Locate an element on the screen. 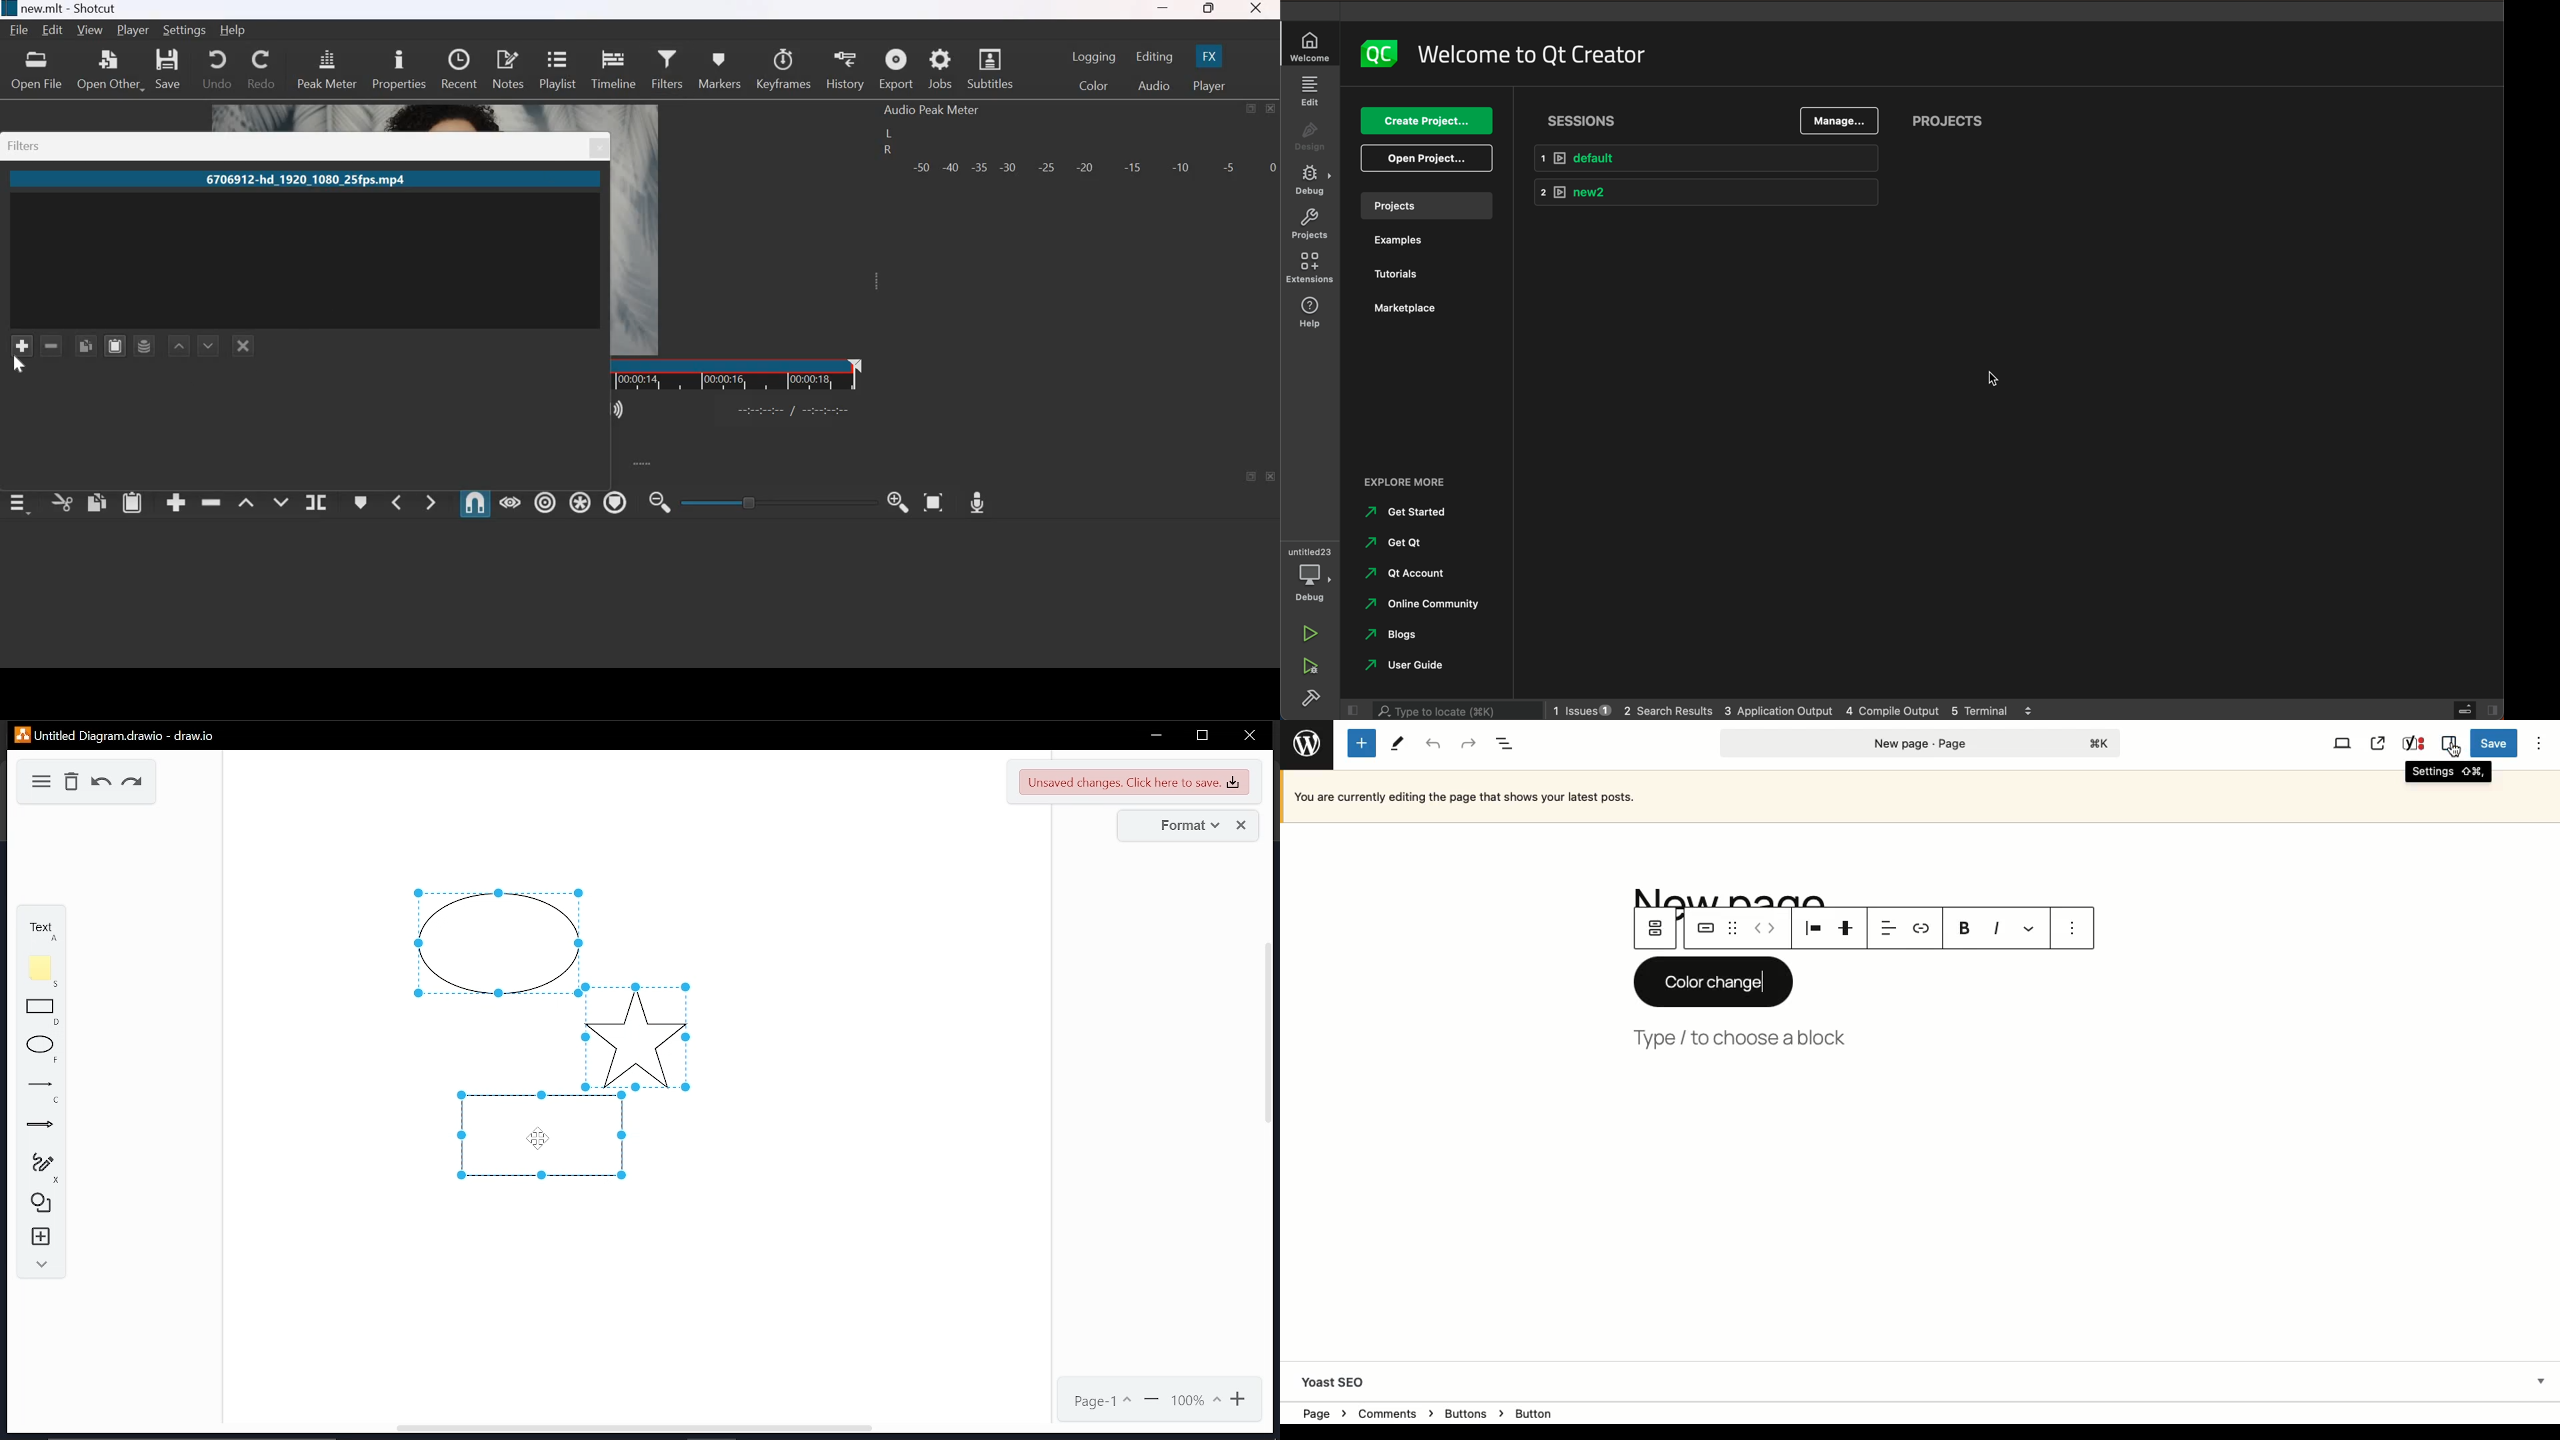 This screenshot has height=1456, width=2576. close slide bar is located at coordinates (2473, 710).